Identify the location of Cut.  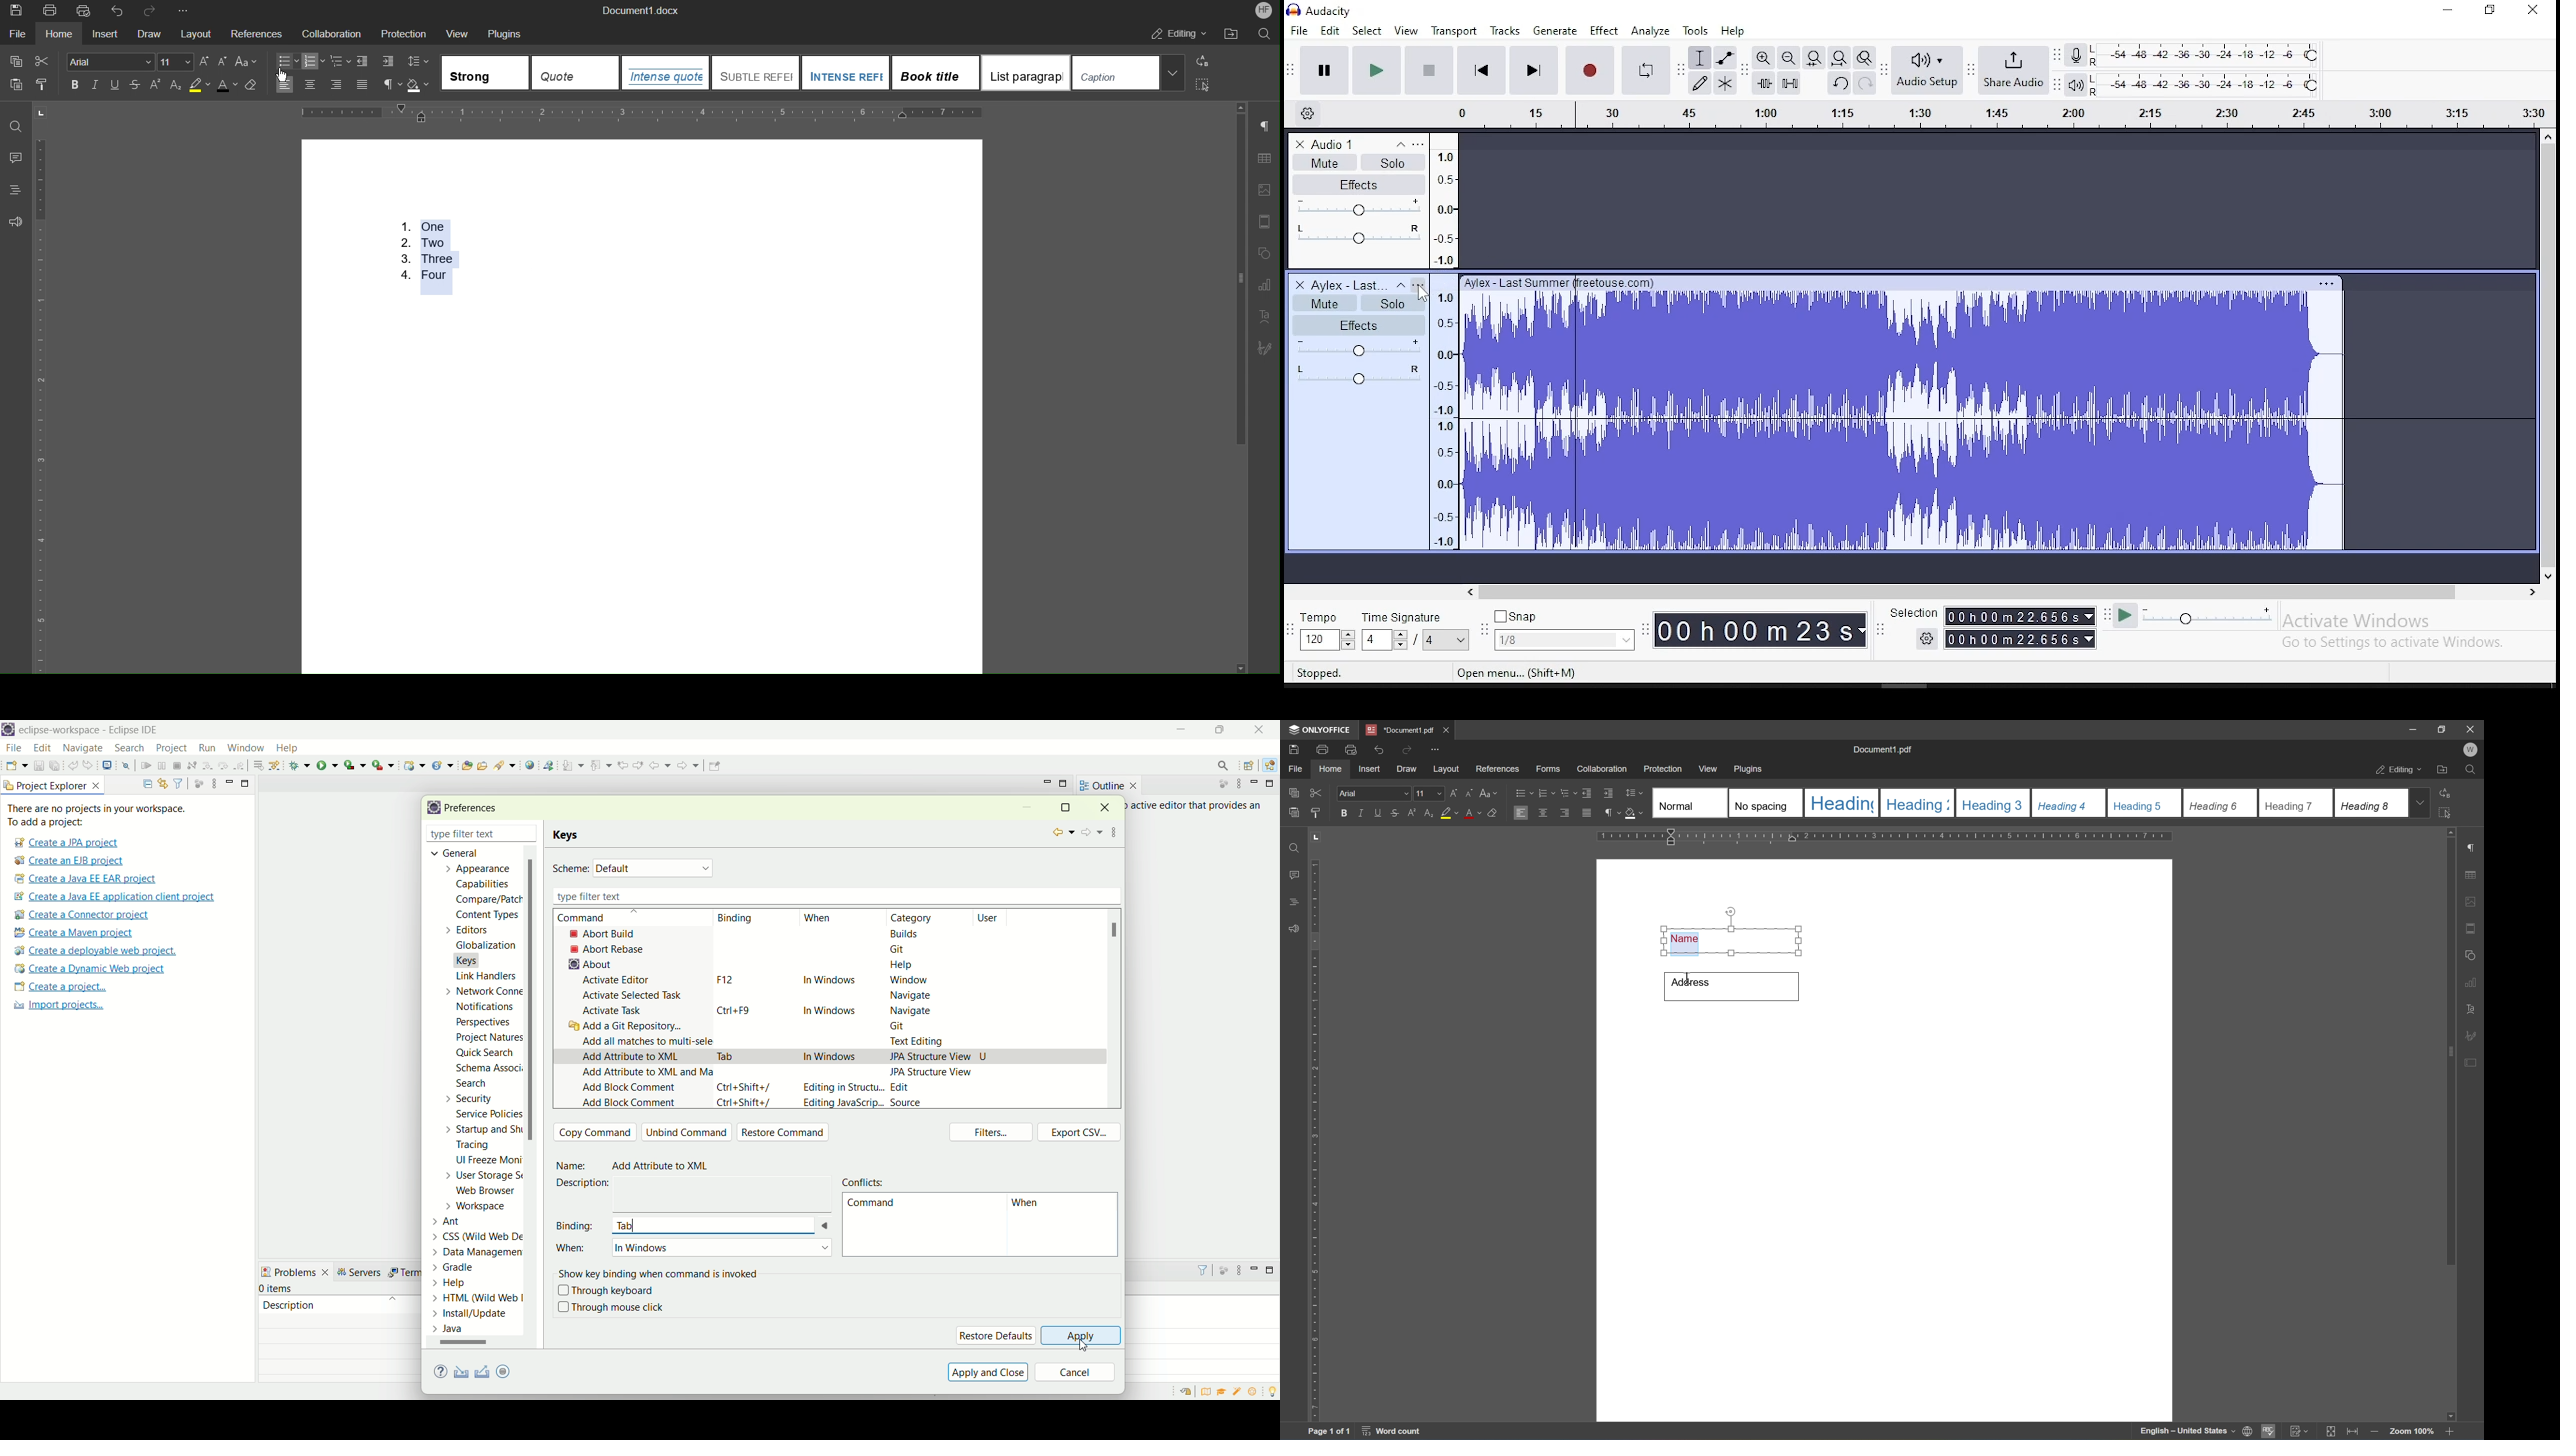
(43, 61).